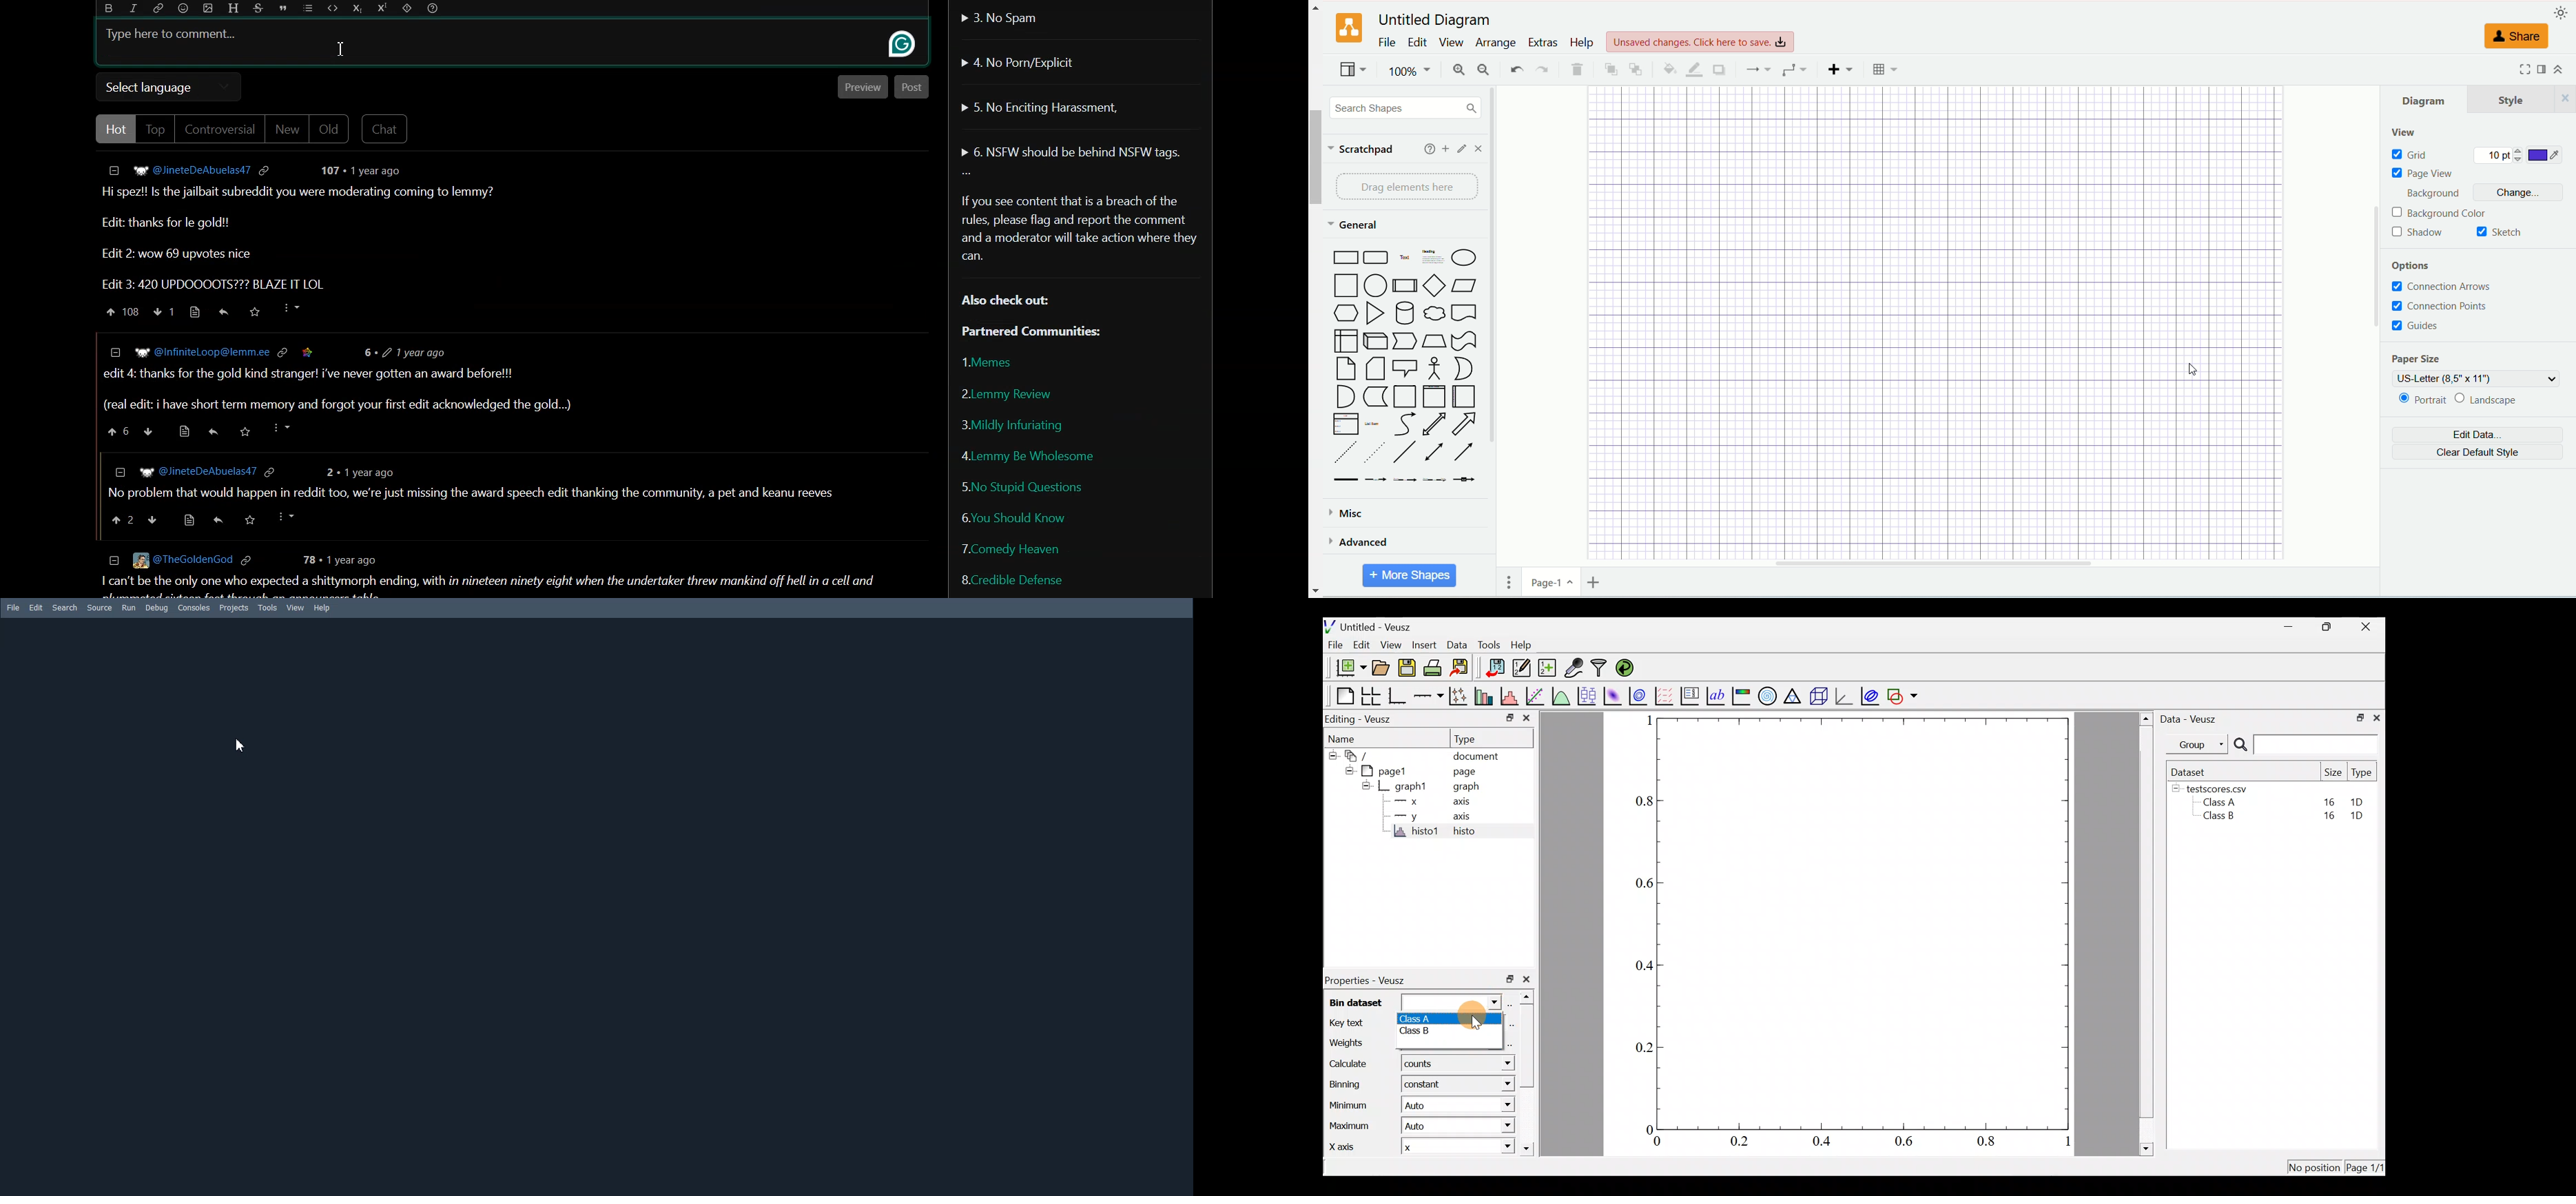  What do you see at coordinates (596, 907) in the screenshot?
I see `Default Start Pane` at bounding box center [596, 907].